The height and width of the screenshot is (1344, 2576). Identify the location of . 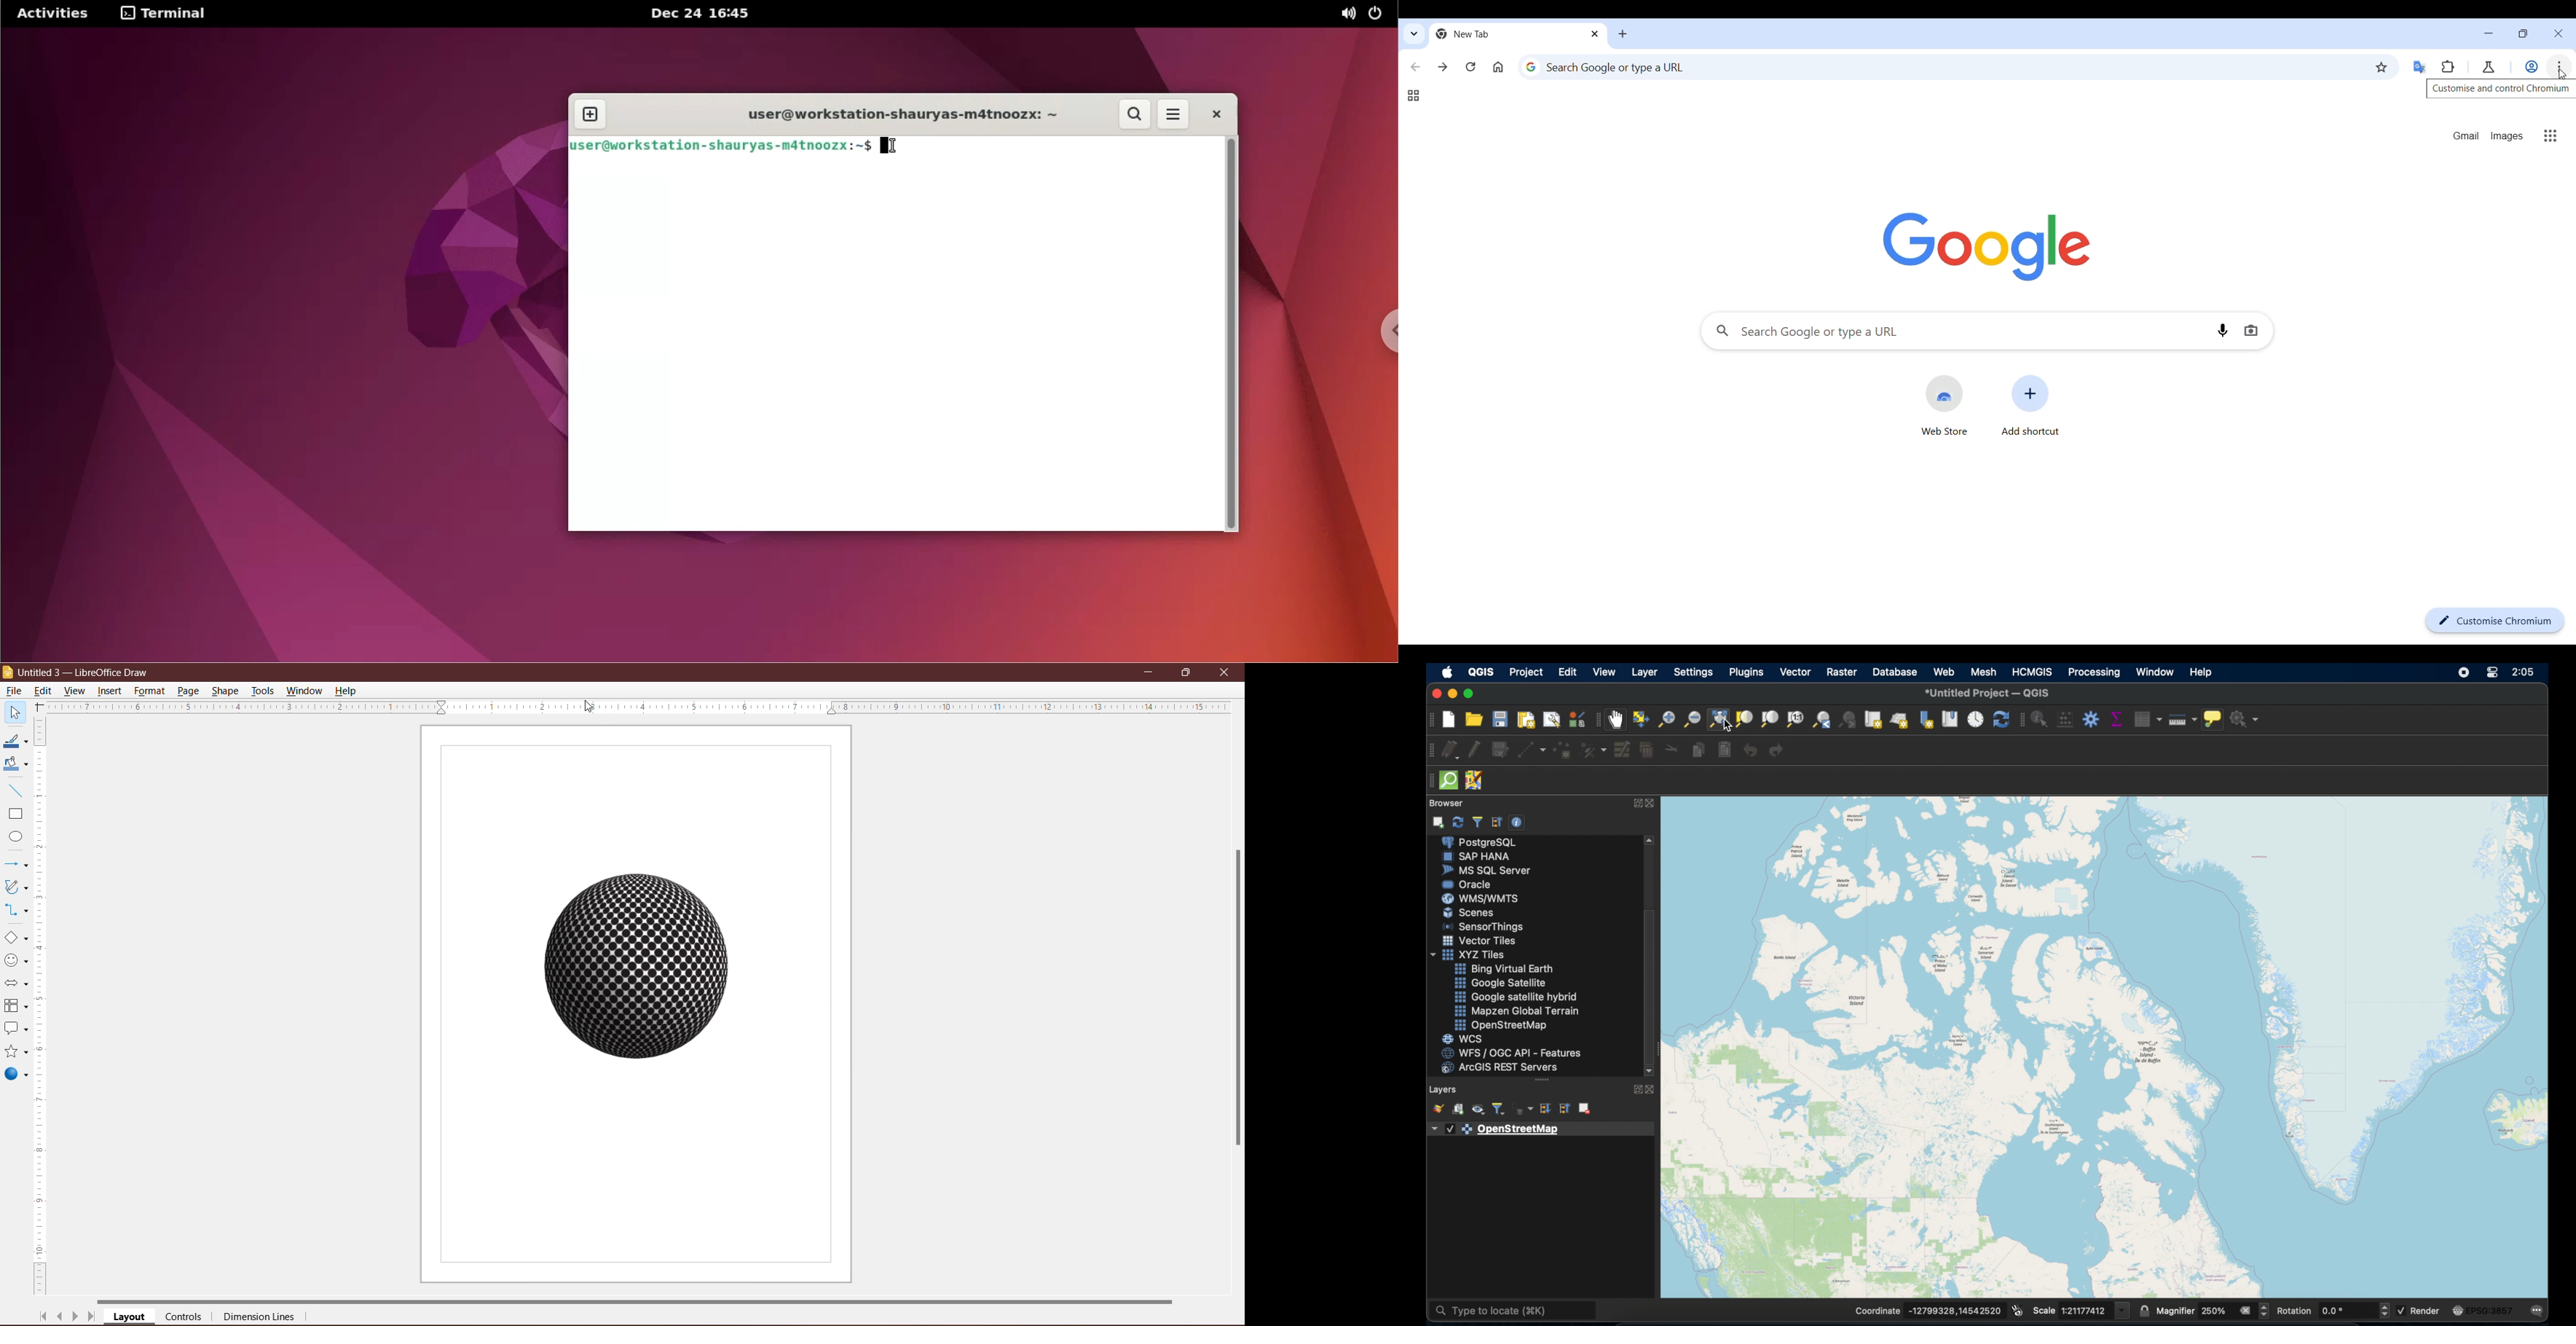
(1622, 751).